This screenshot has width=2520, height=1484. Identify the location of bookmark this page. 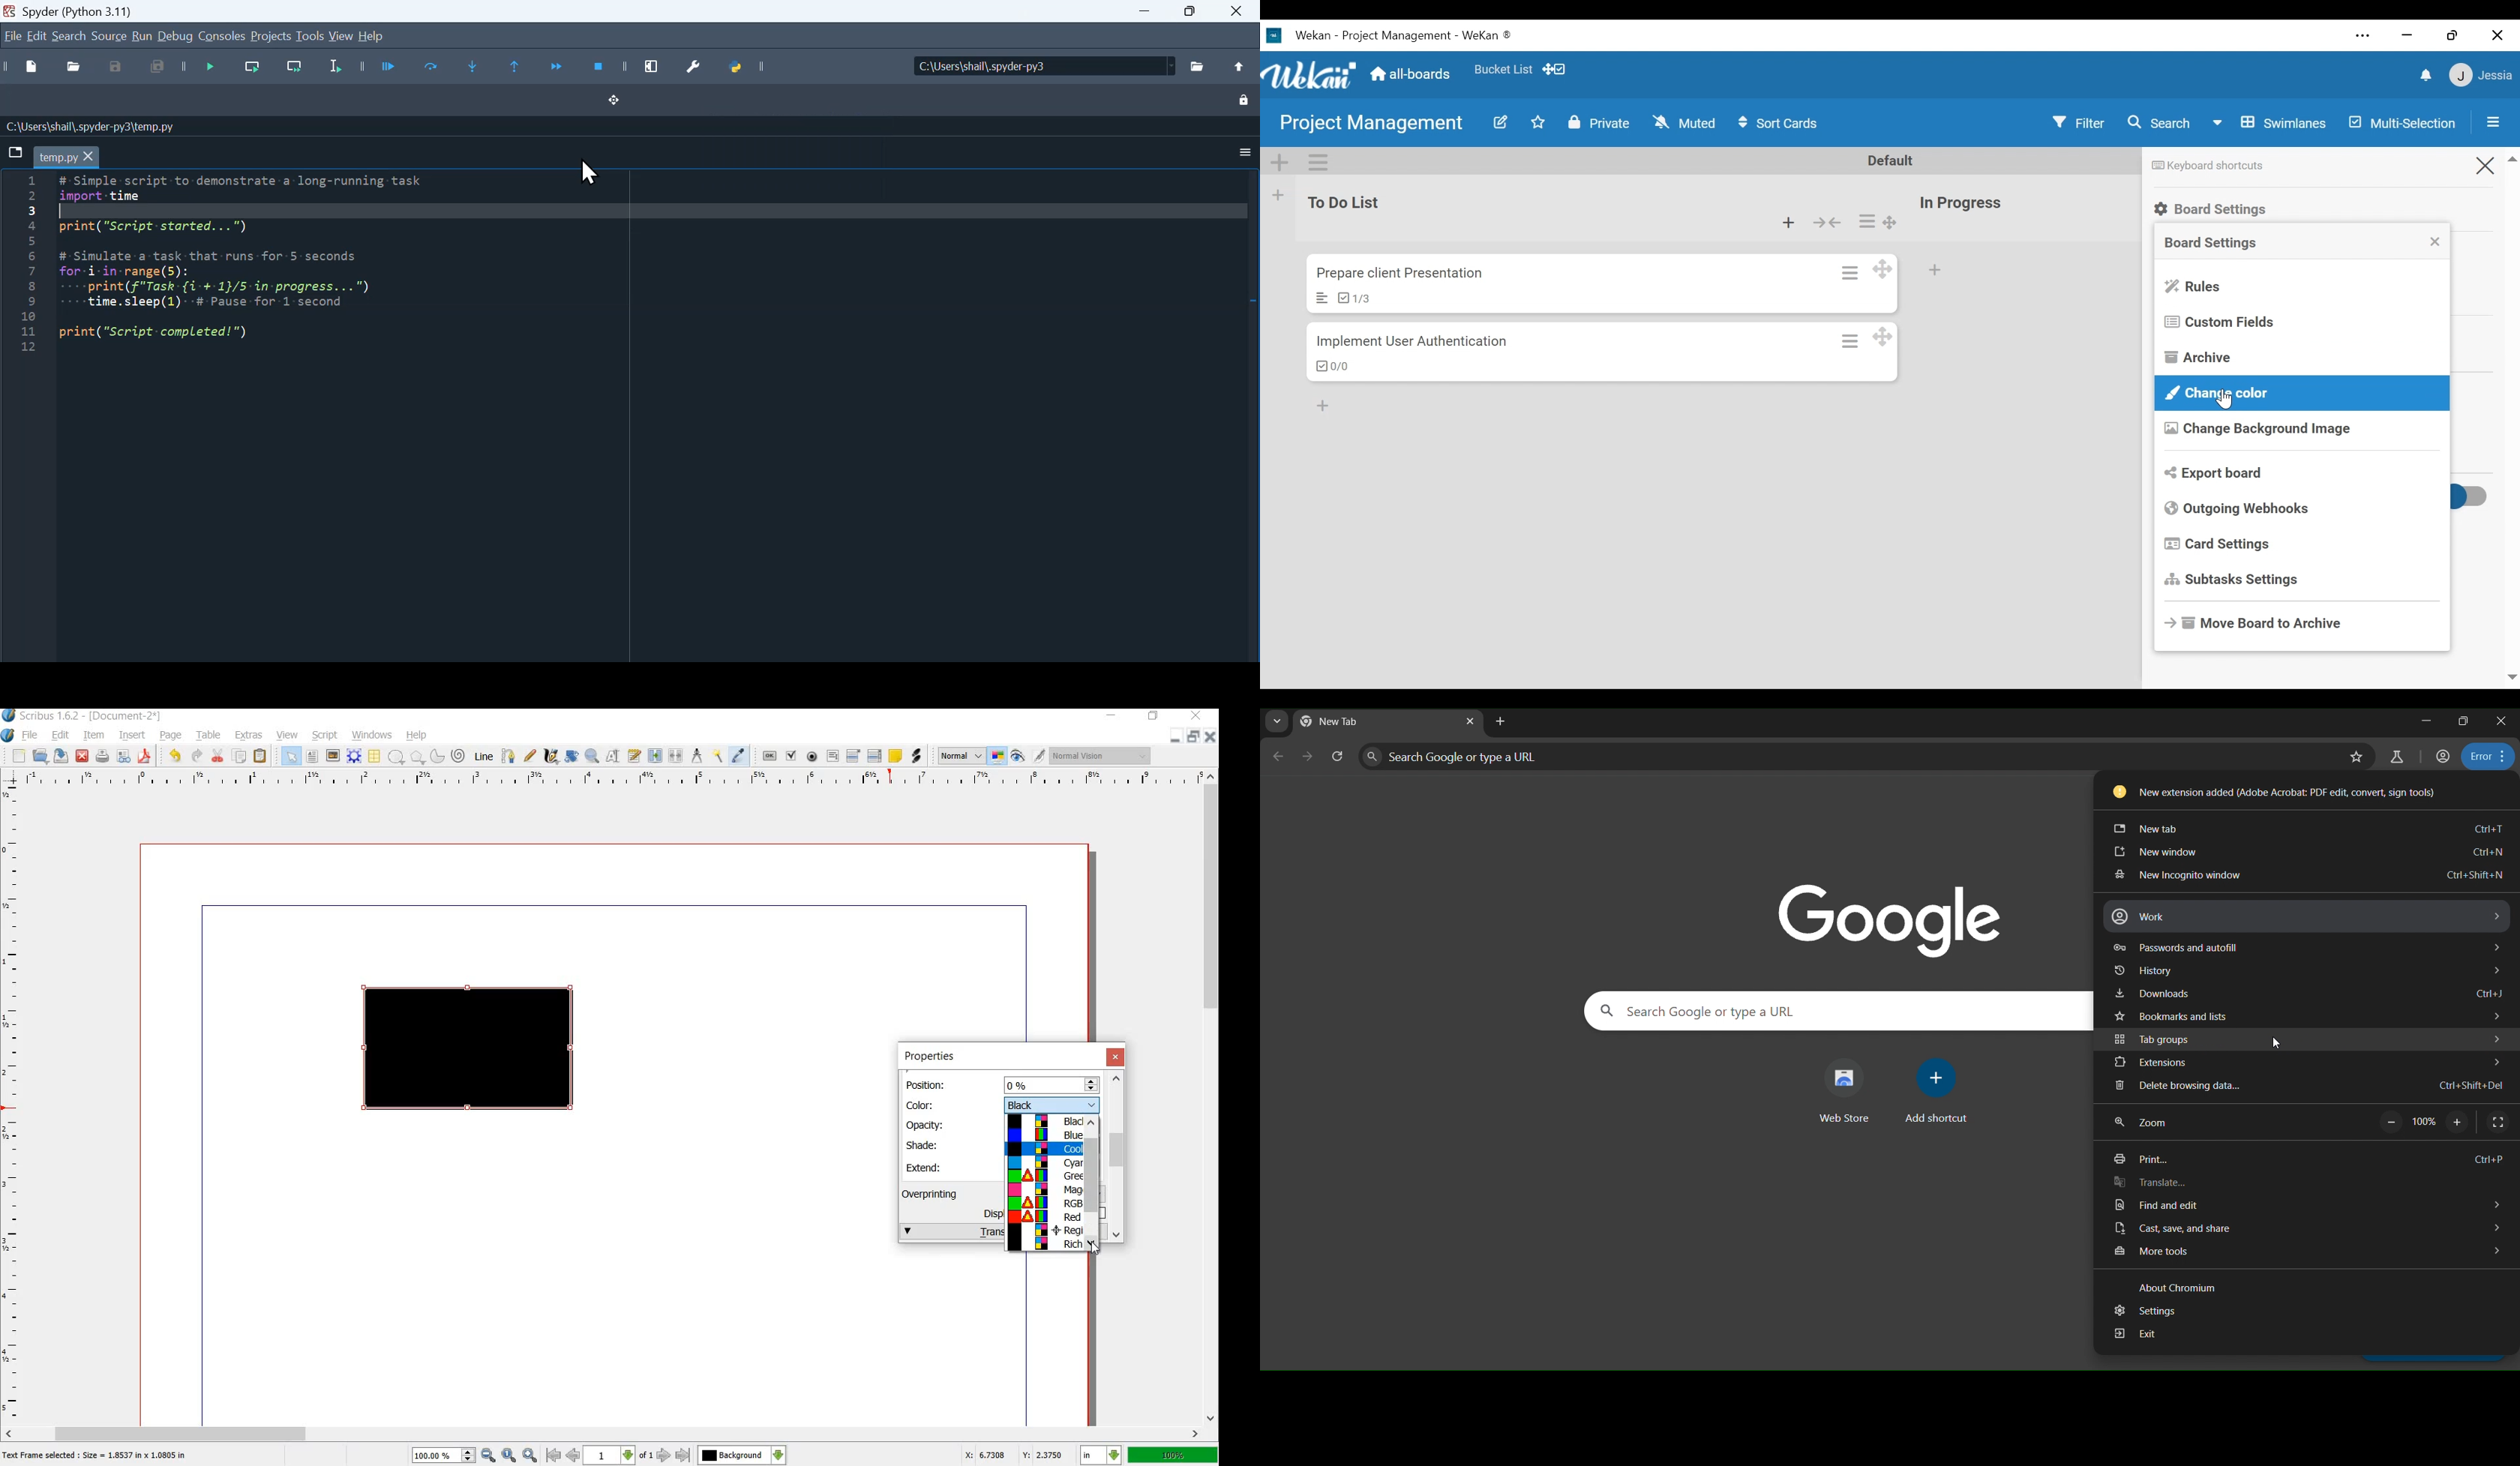
(2356, 757).